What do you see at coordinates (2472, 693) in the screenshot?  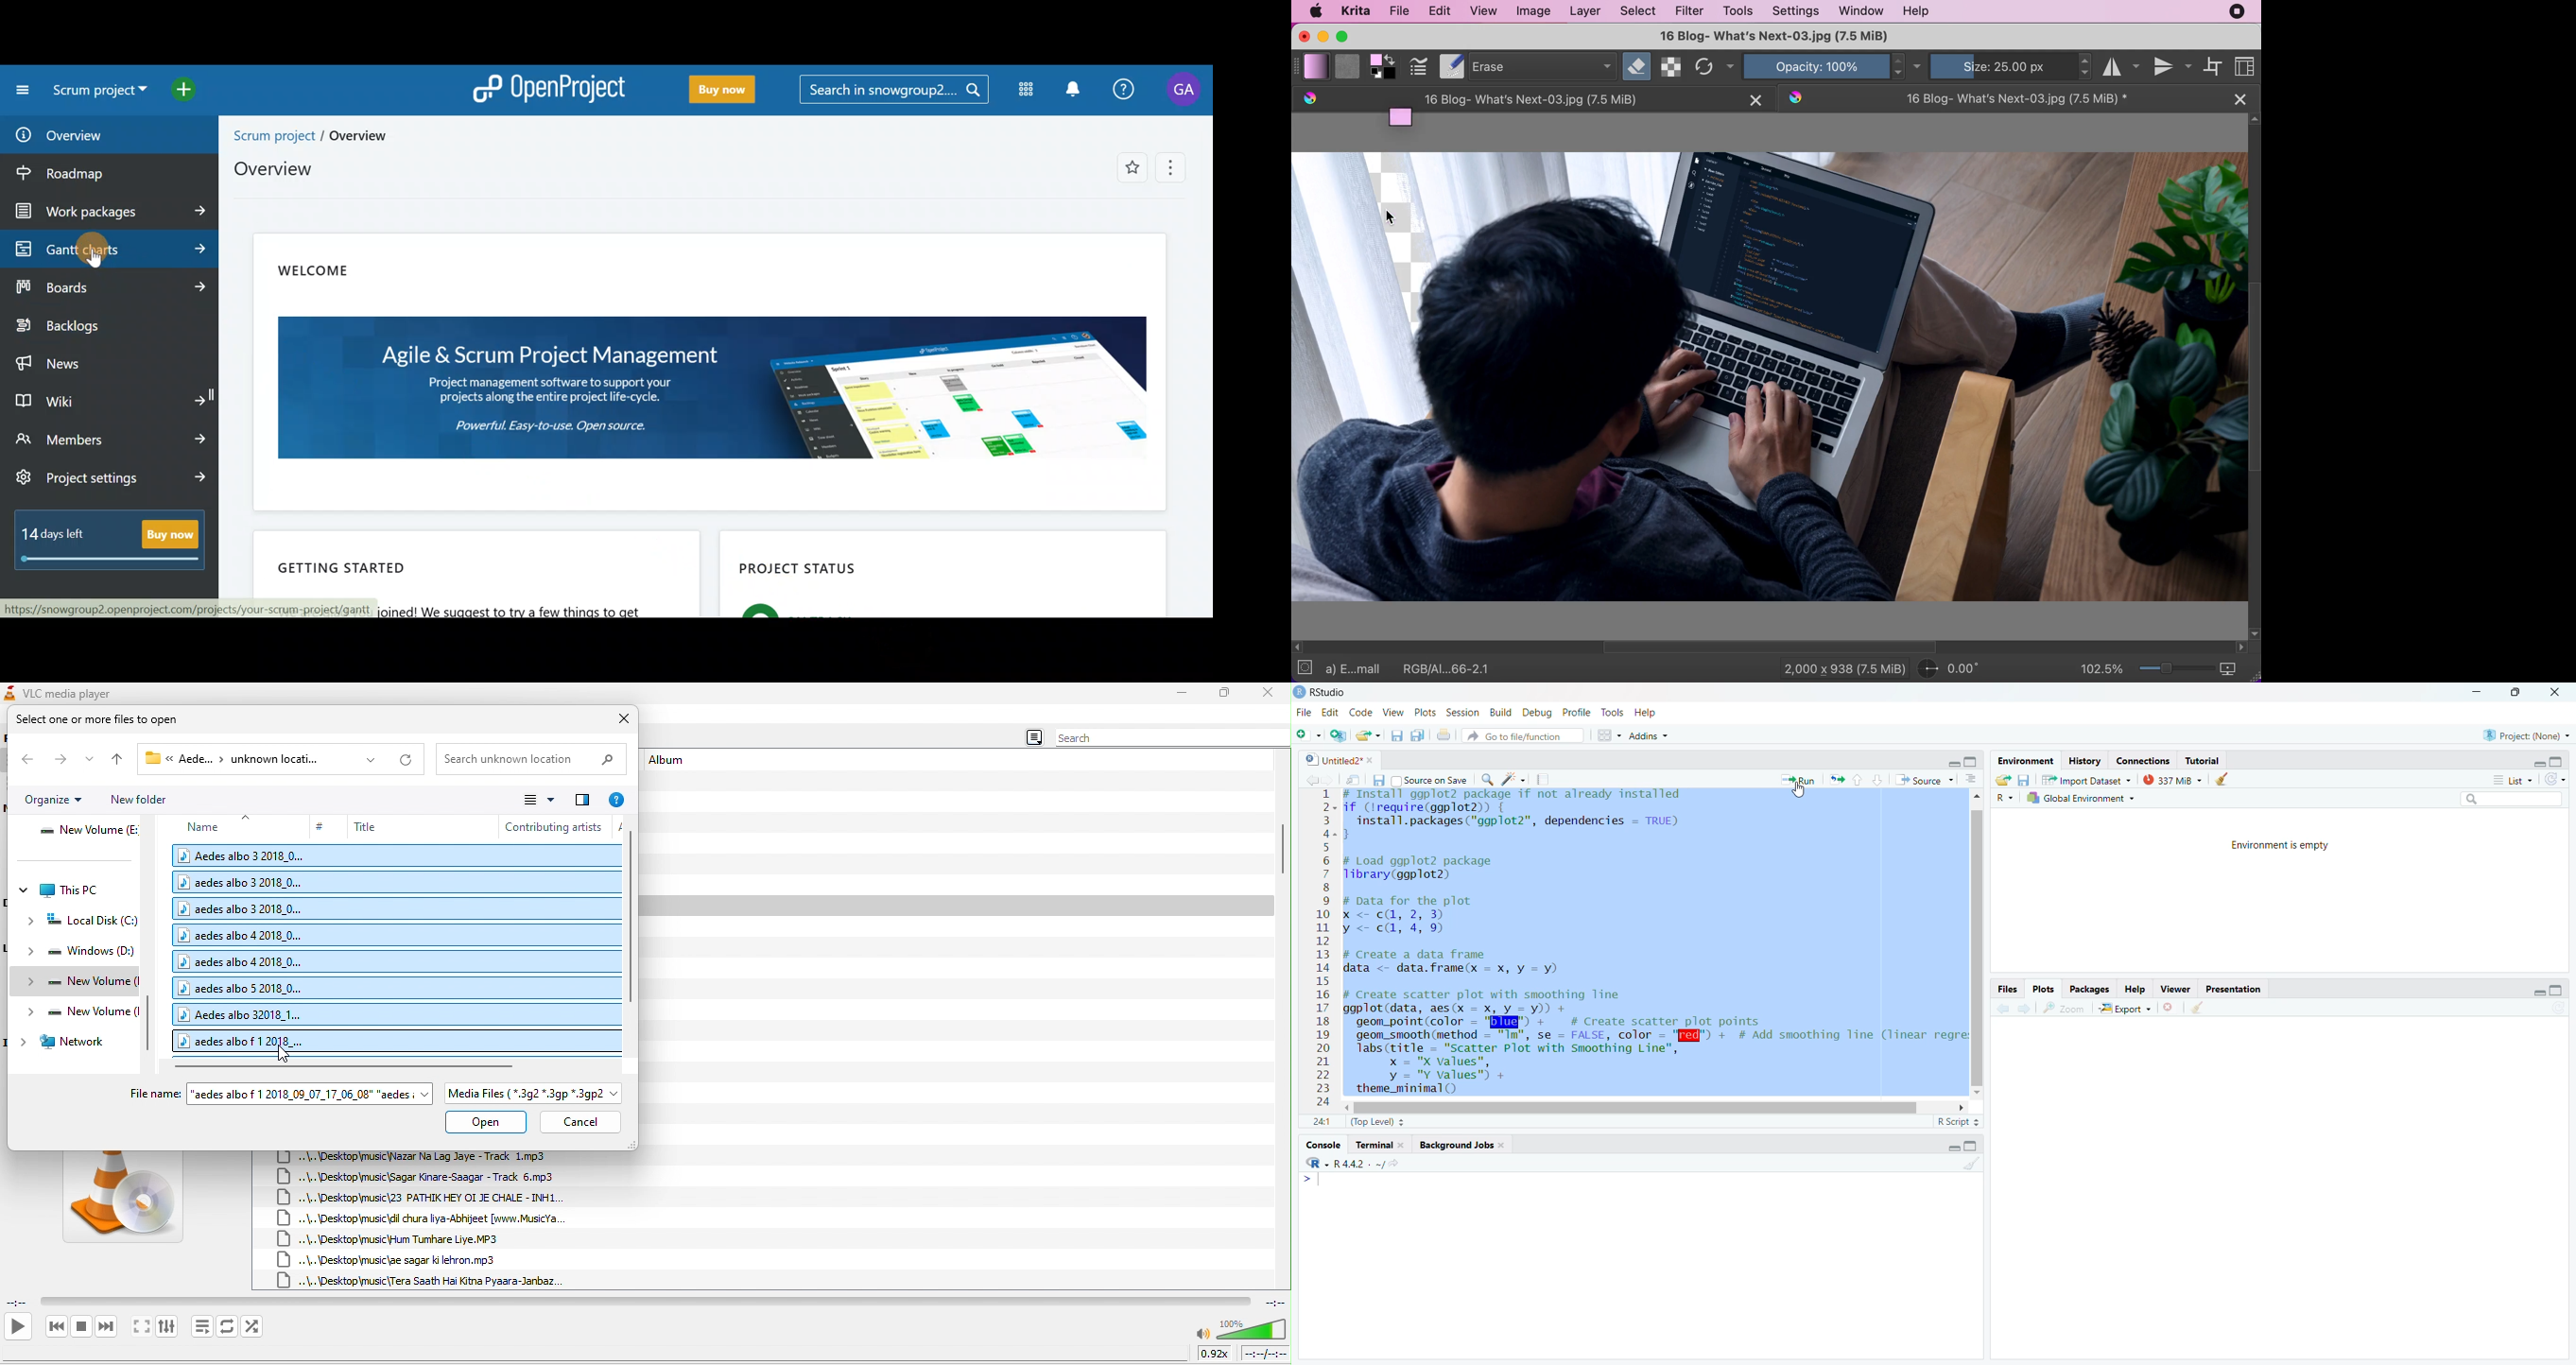 I see `minimize` at bounding box center [2472, 693].